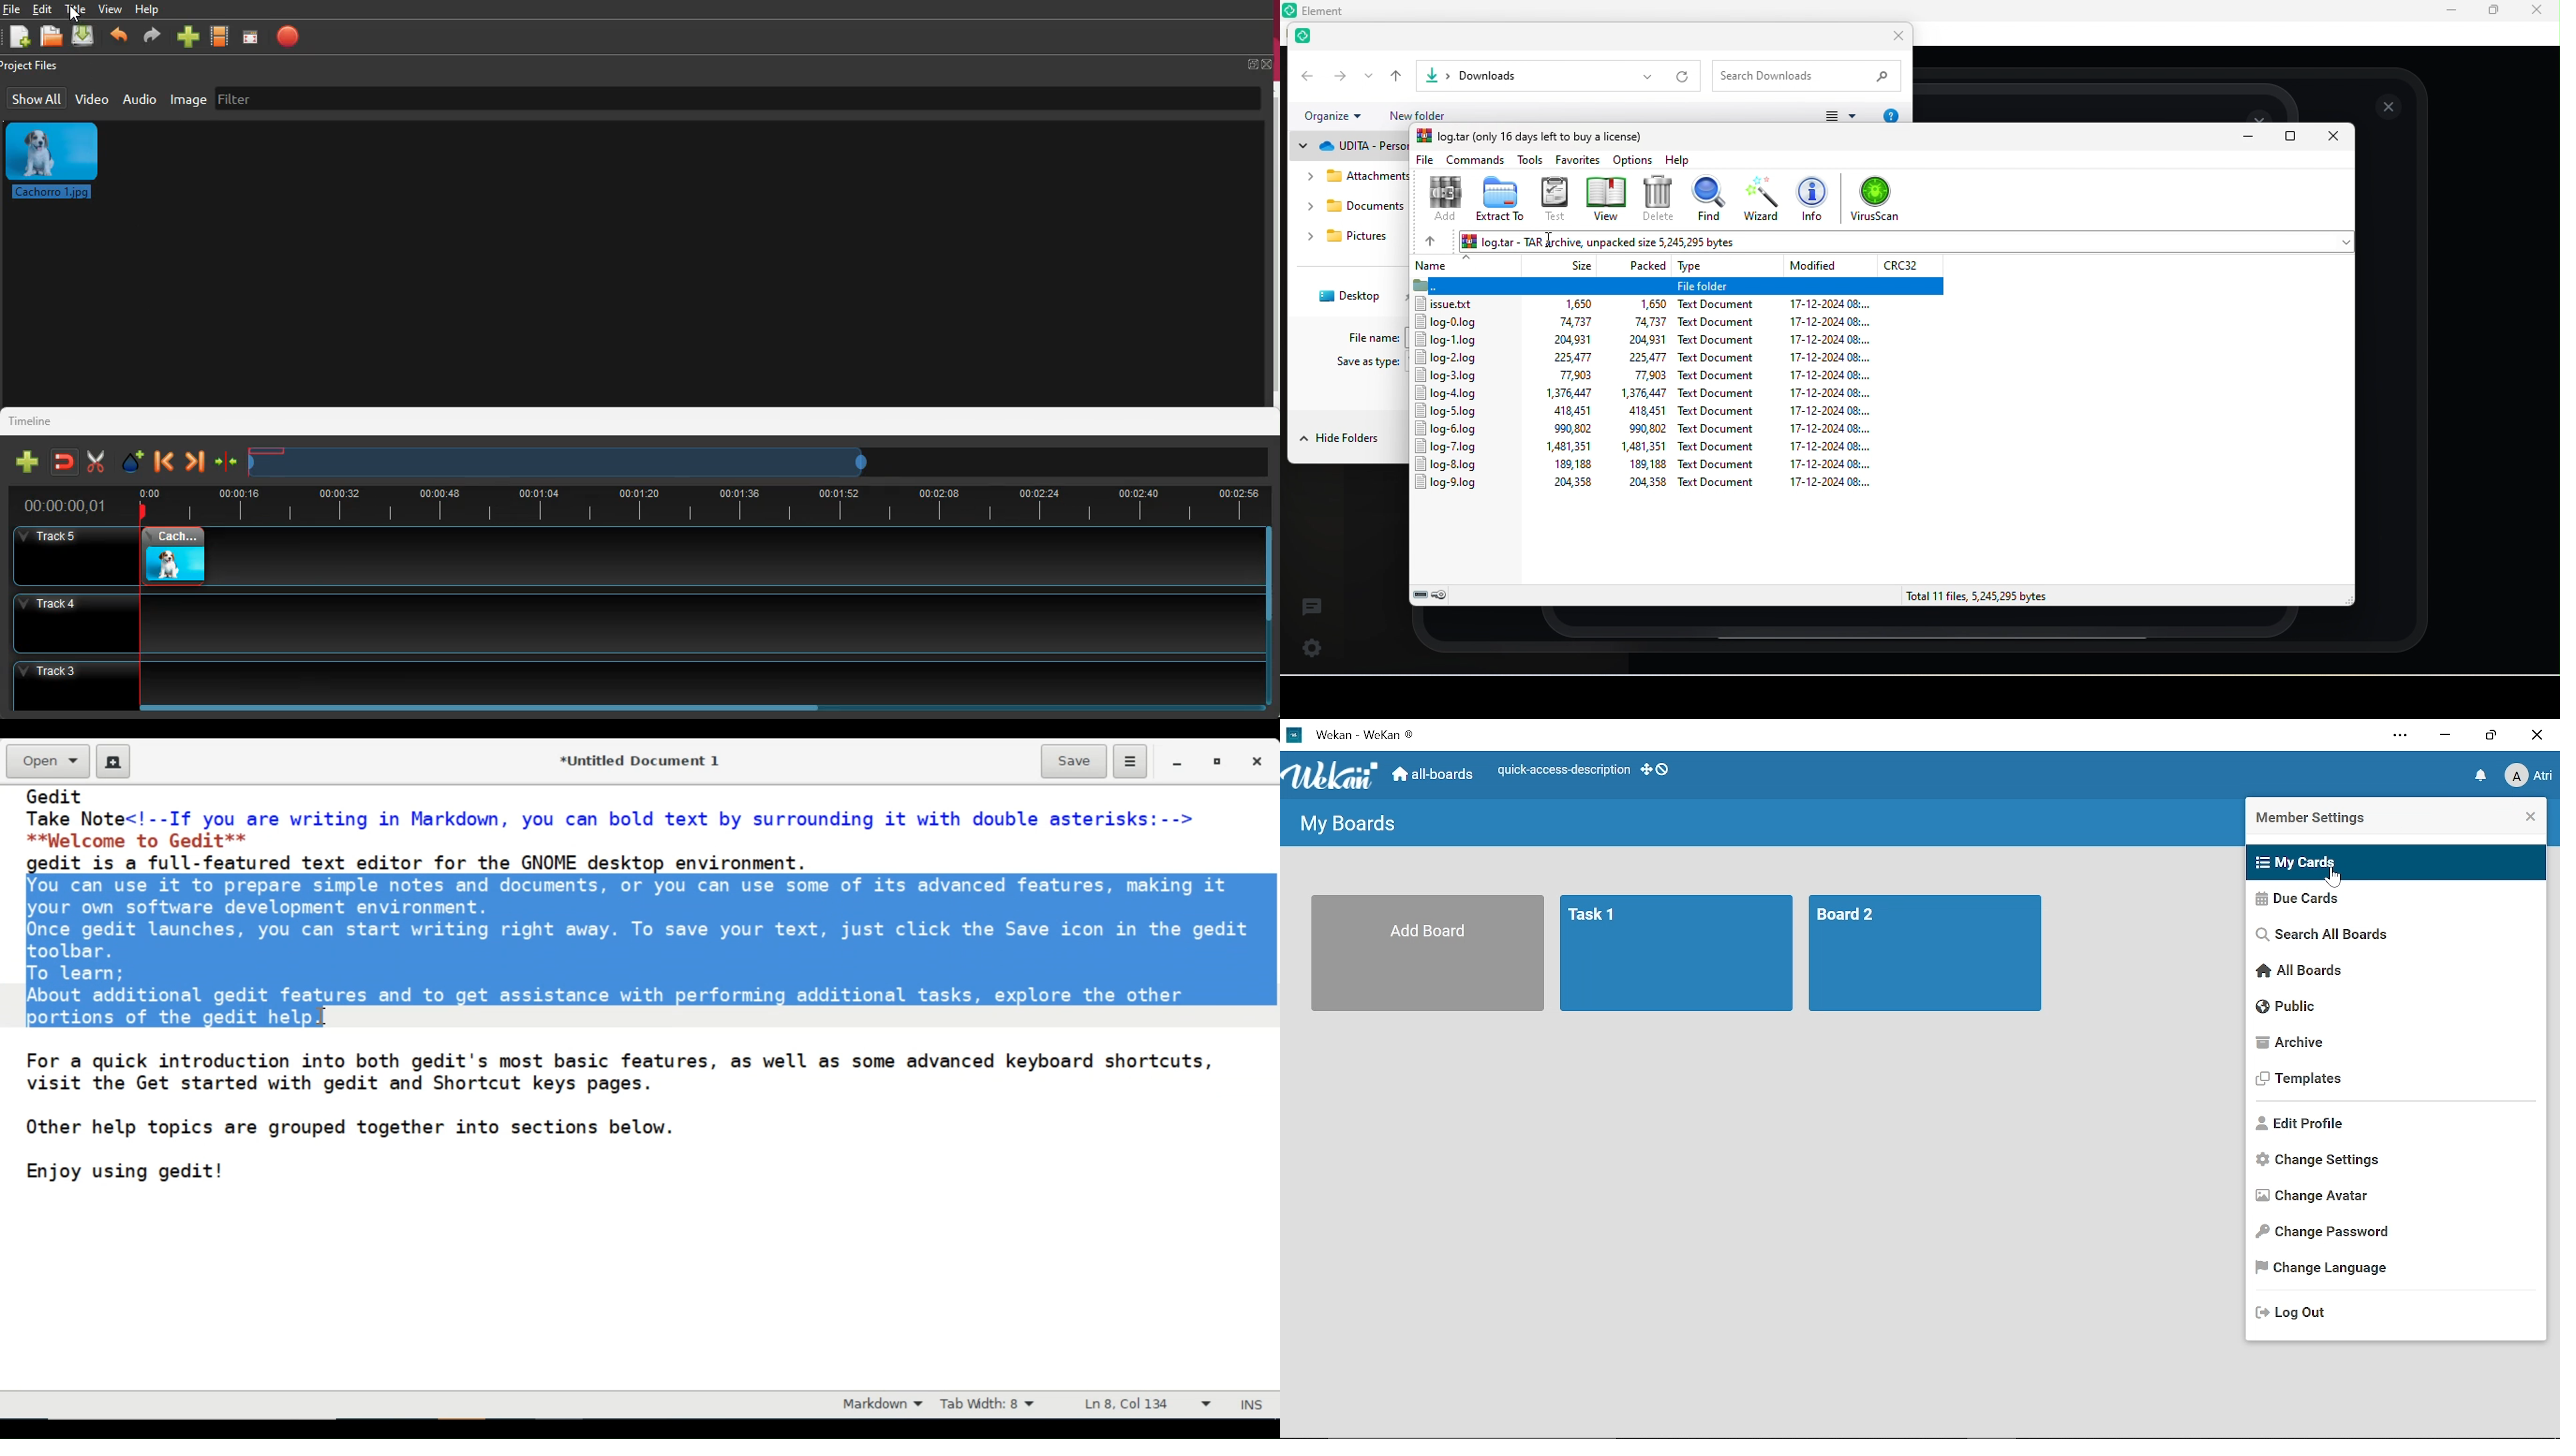  I want to click on commands, so click(1481, 160).